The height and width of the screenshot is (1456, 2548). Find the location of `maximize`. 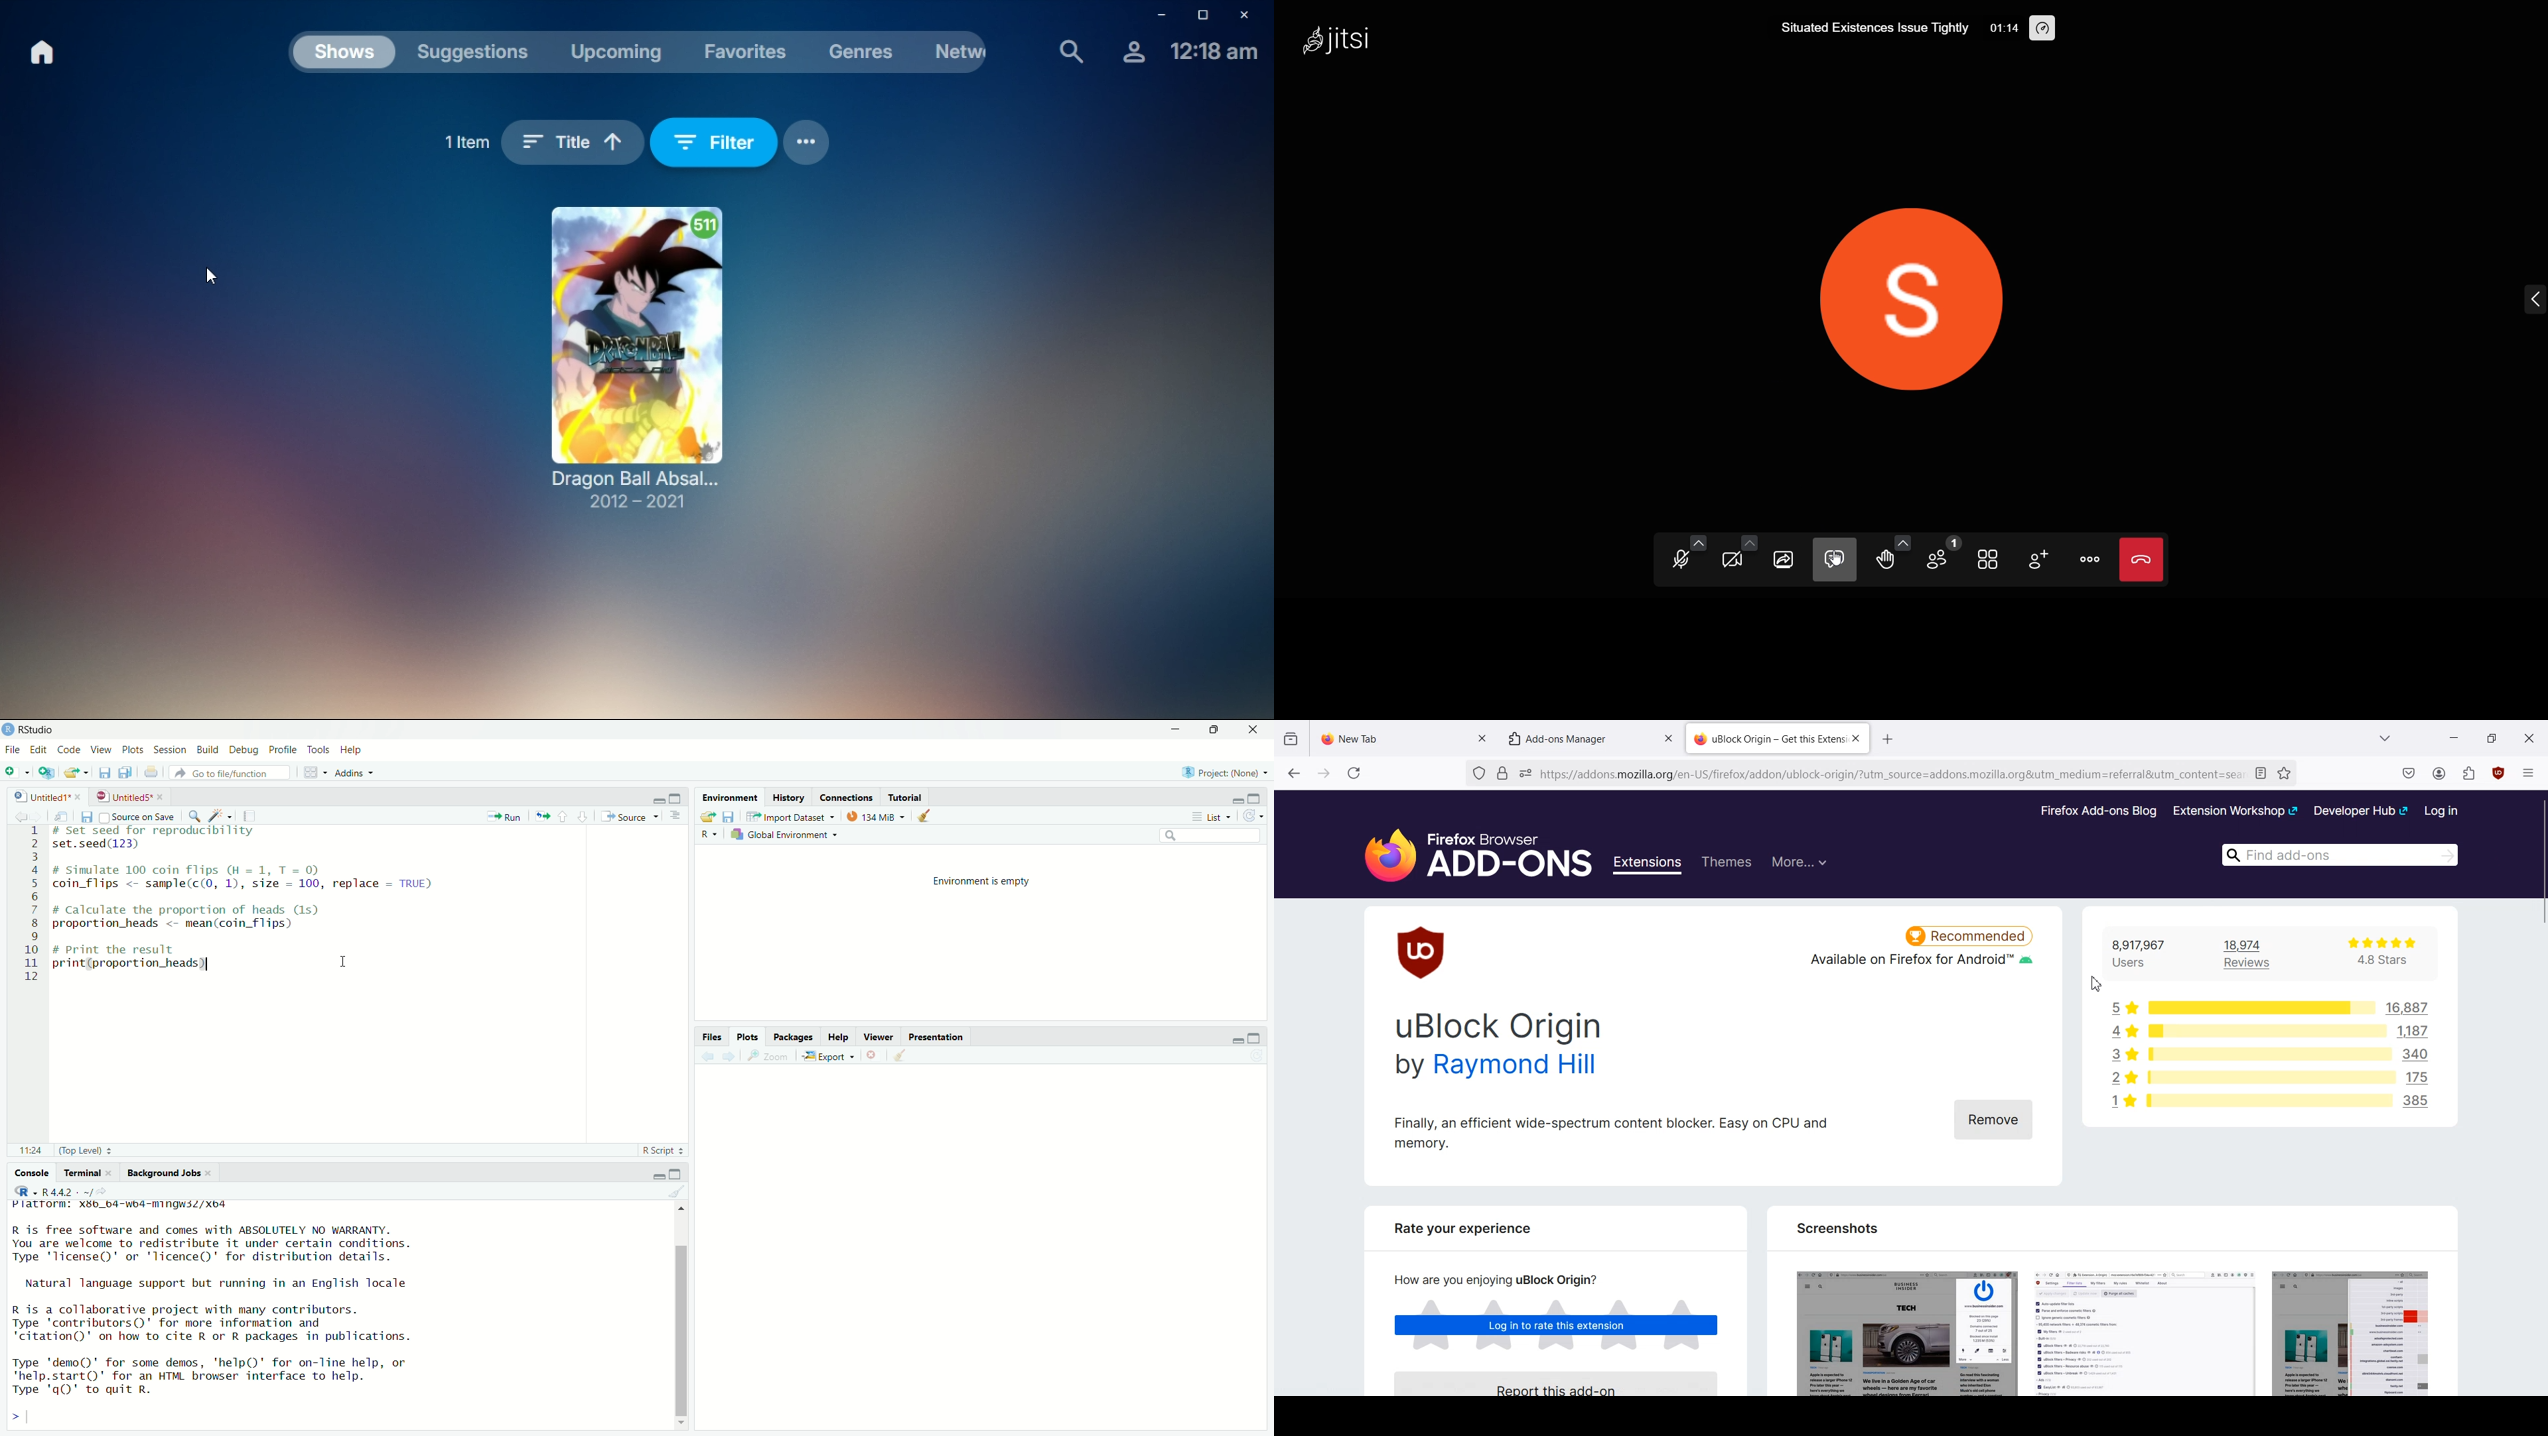

maximize is located at coordinates (1214, 729).